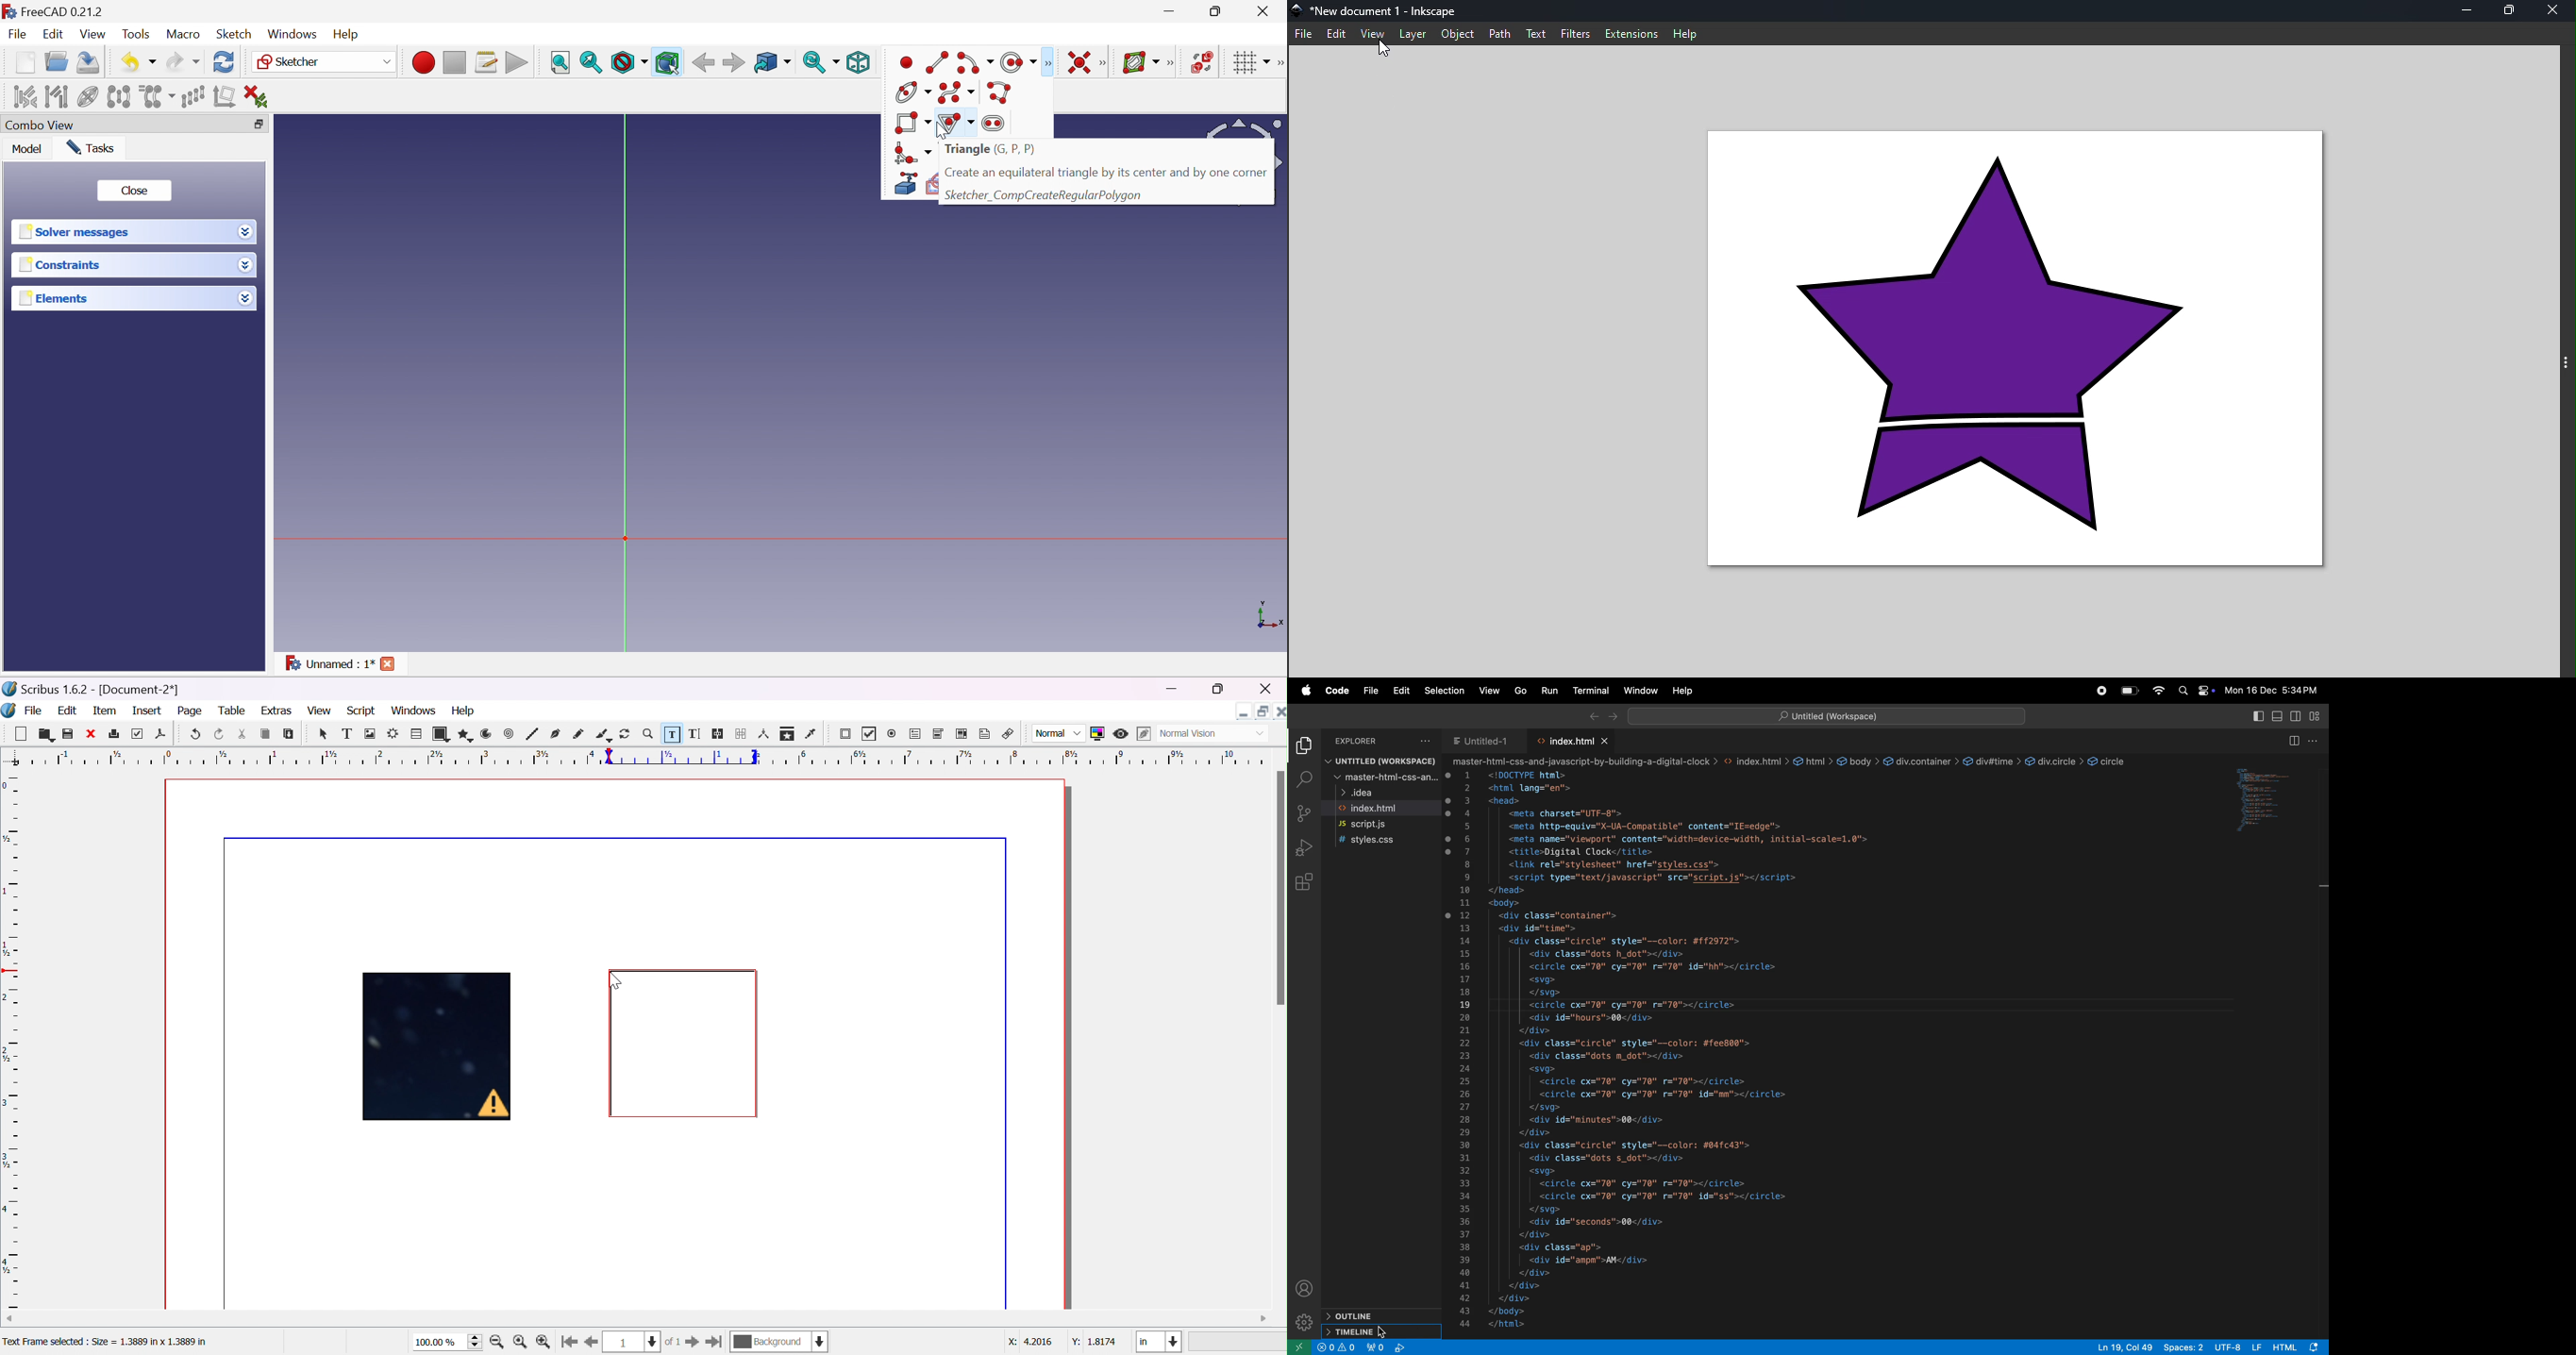 The image size is (2576, 1372). I want to click on code window, so click(2272, 798).